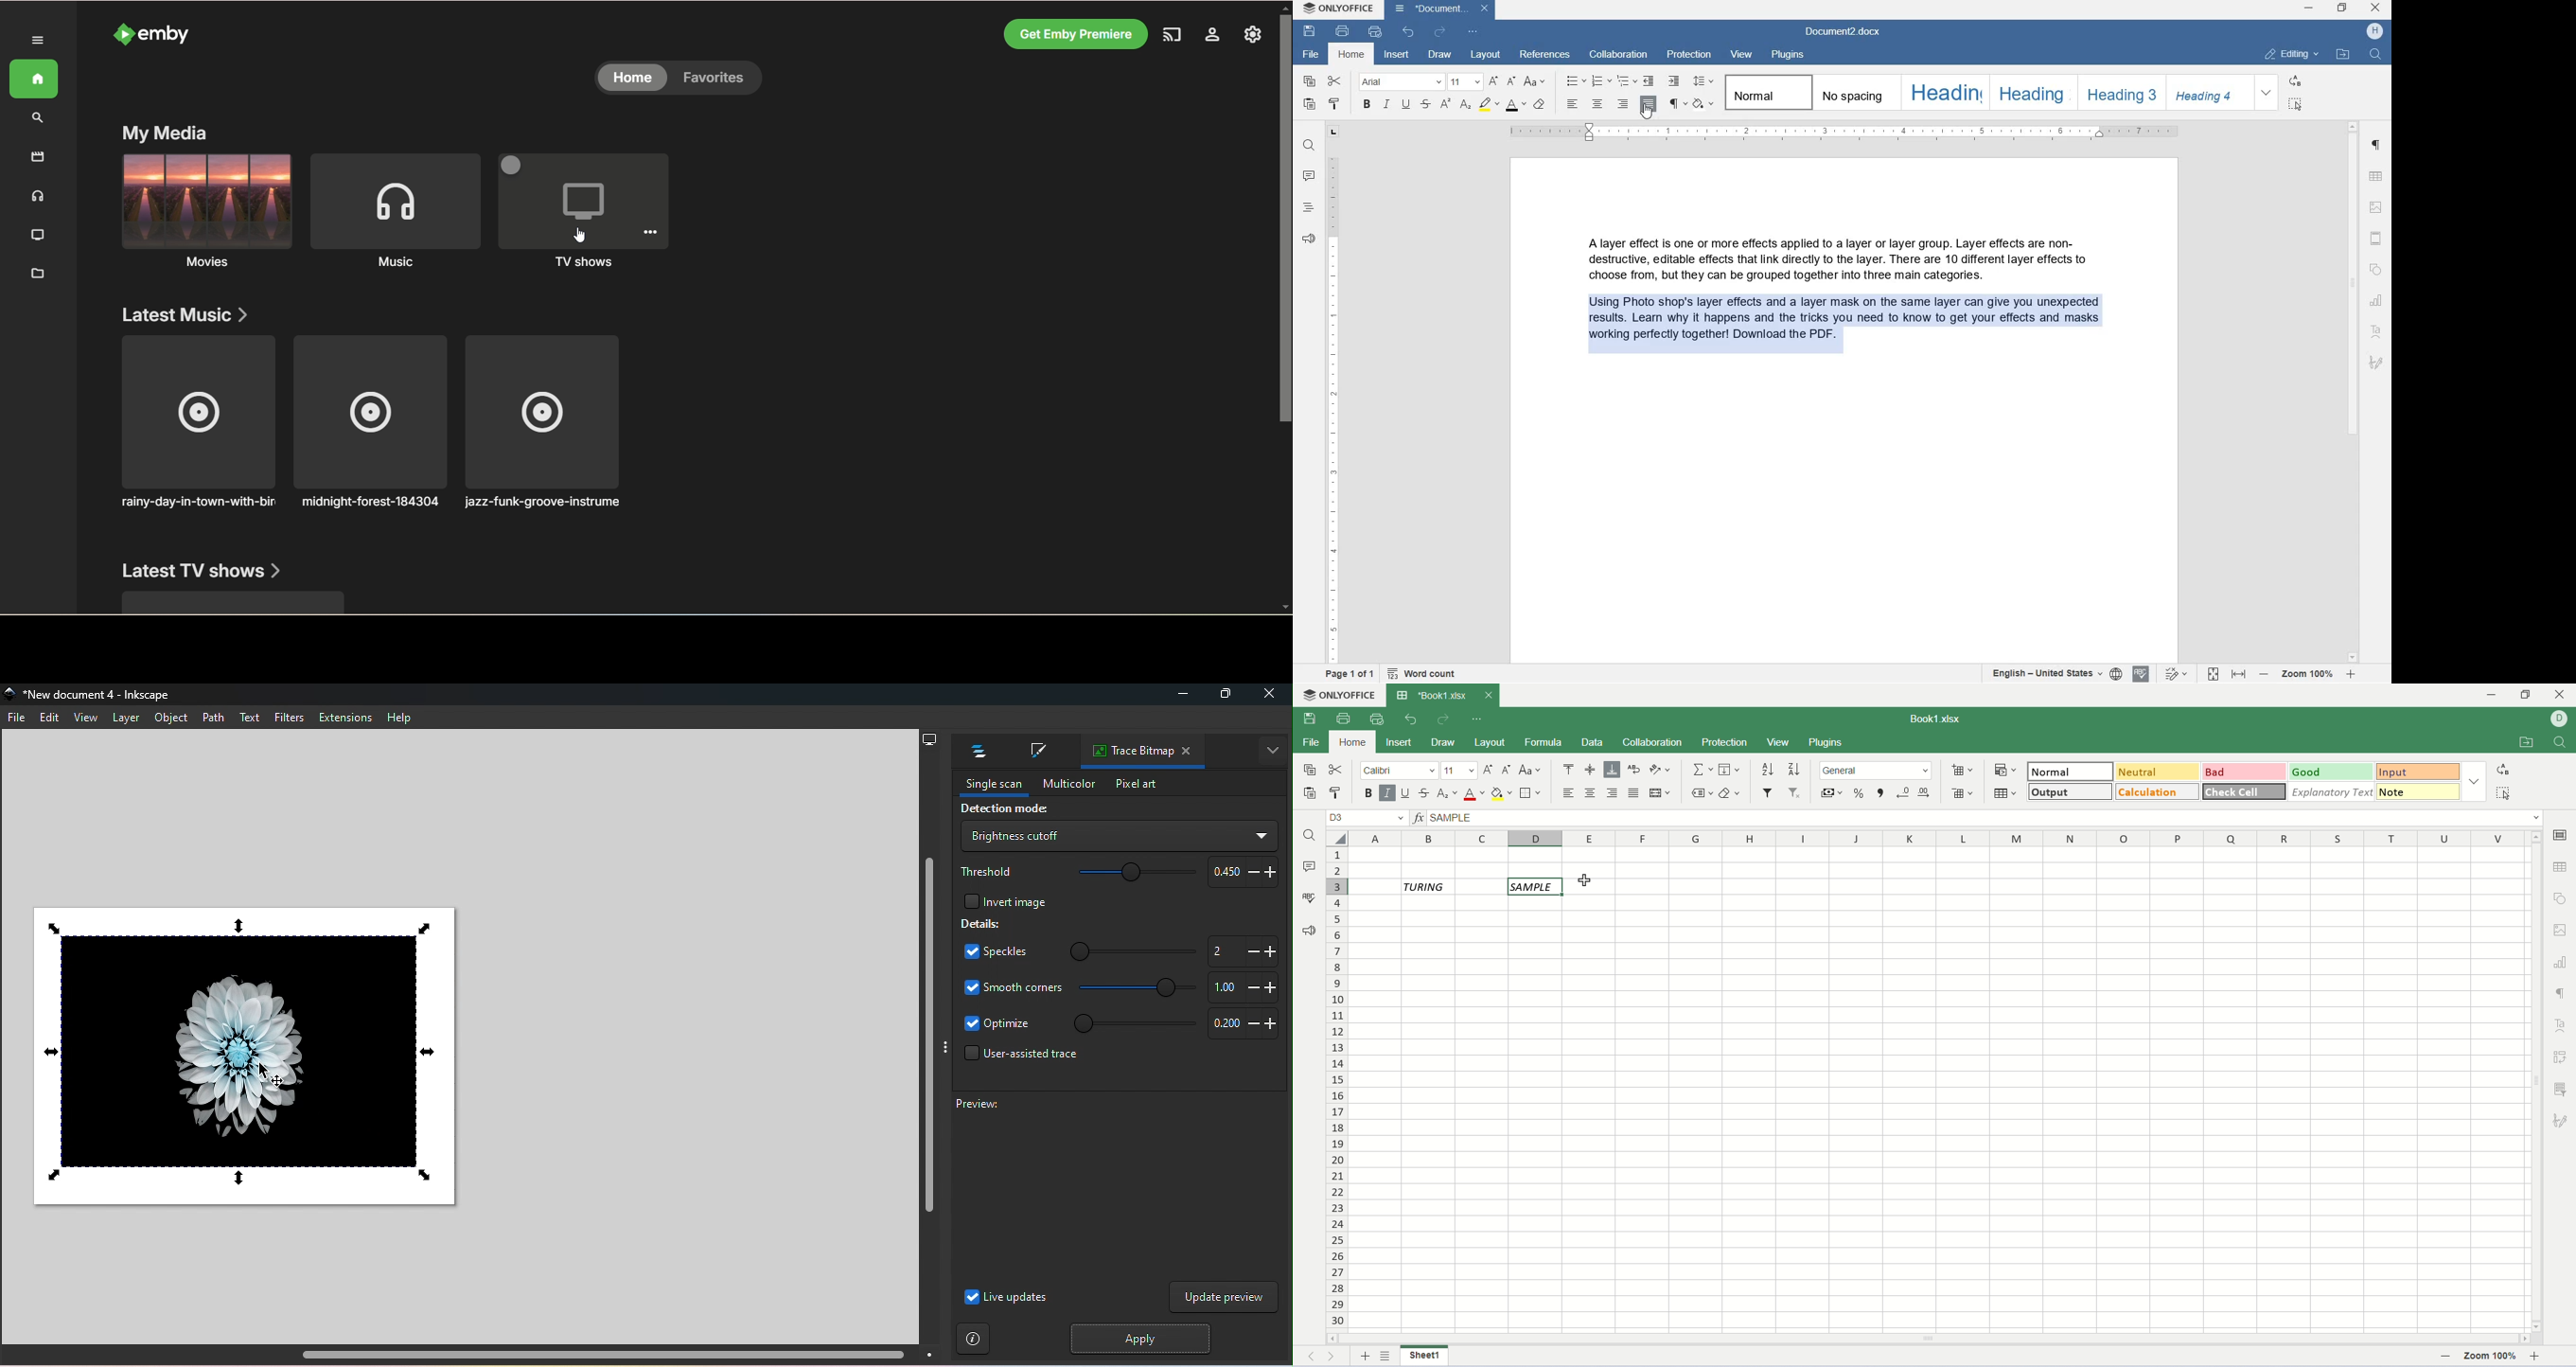 This screenshot has width=2576, height=1372. What do you see at coordinates (1316, 1358) in the screenshot?
I see `previous` at bounding box center [1316, 1358].